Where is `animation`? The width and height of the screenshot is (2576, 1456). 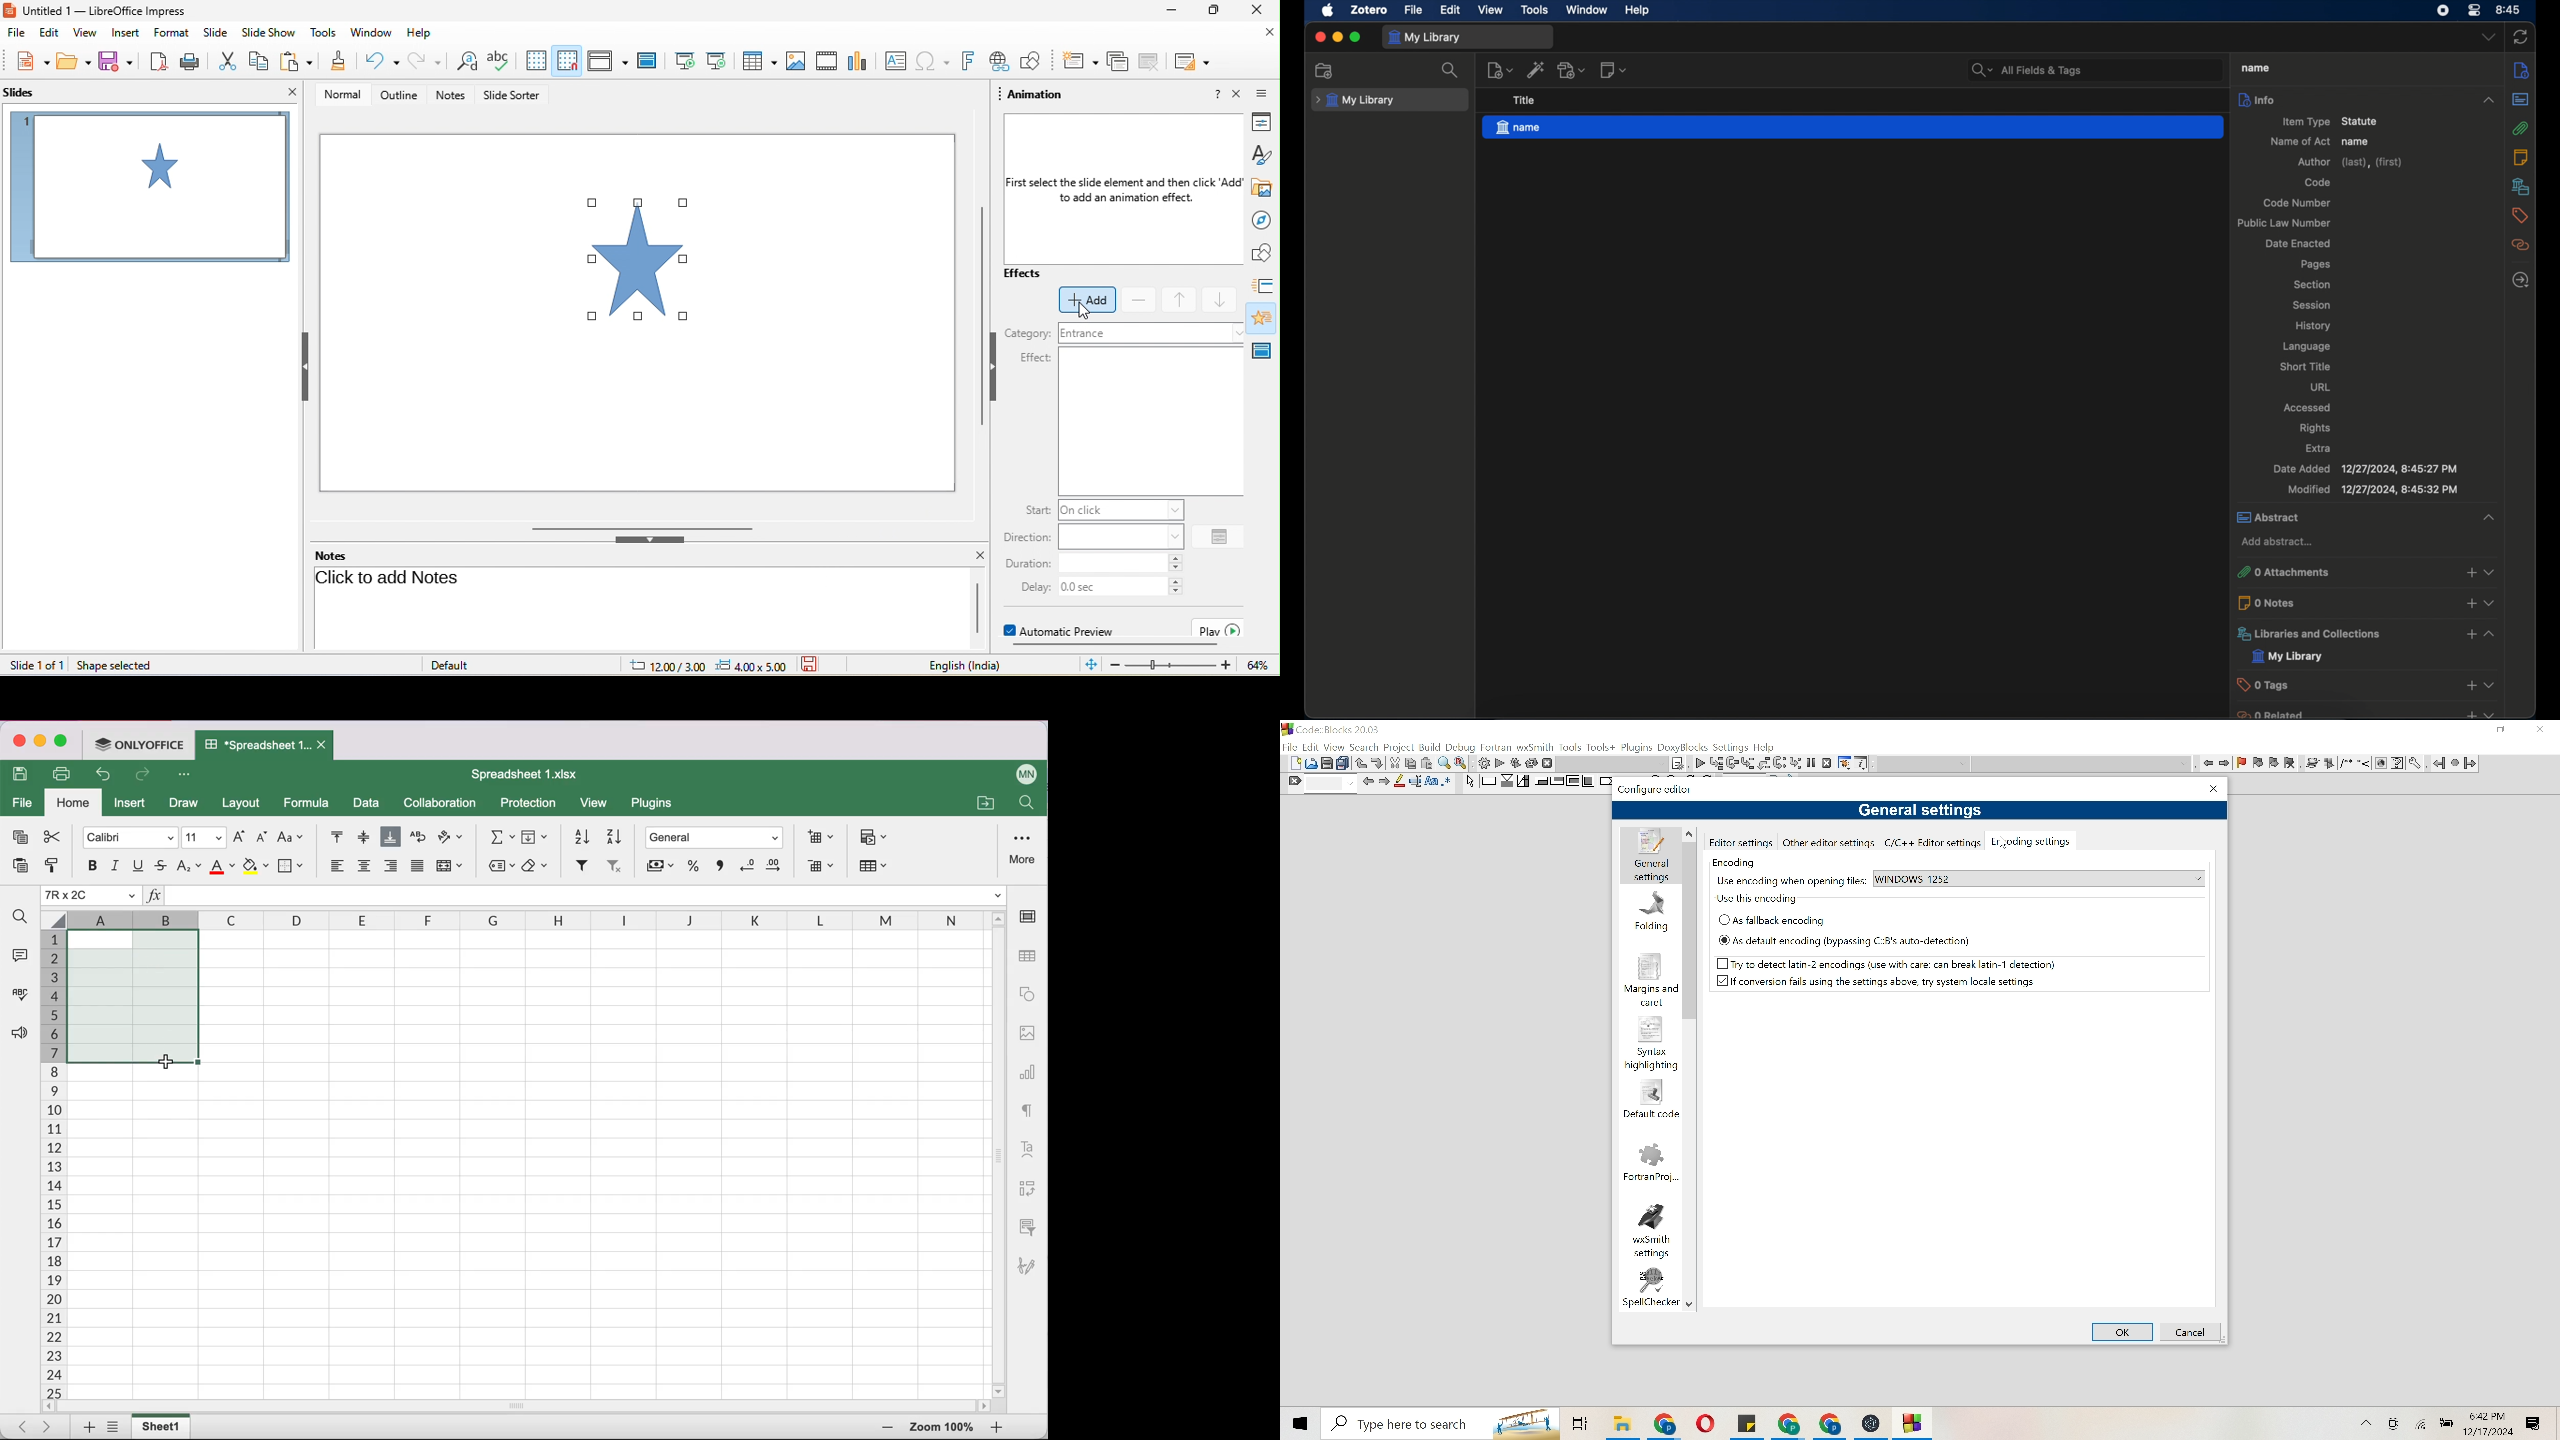
animation is located at coordinates (1035, 97).